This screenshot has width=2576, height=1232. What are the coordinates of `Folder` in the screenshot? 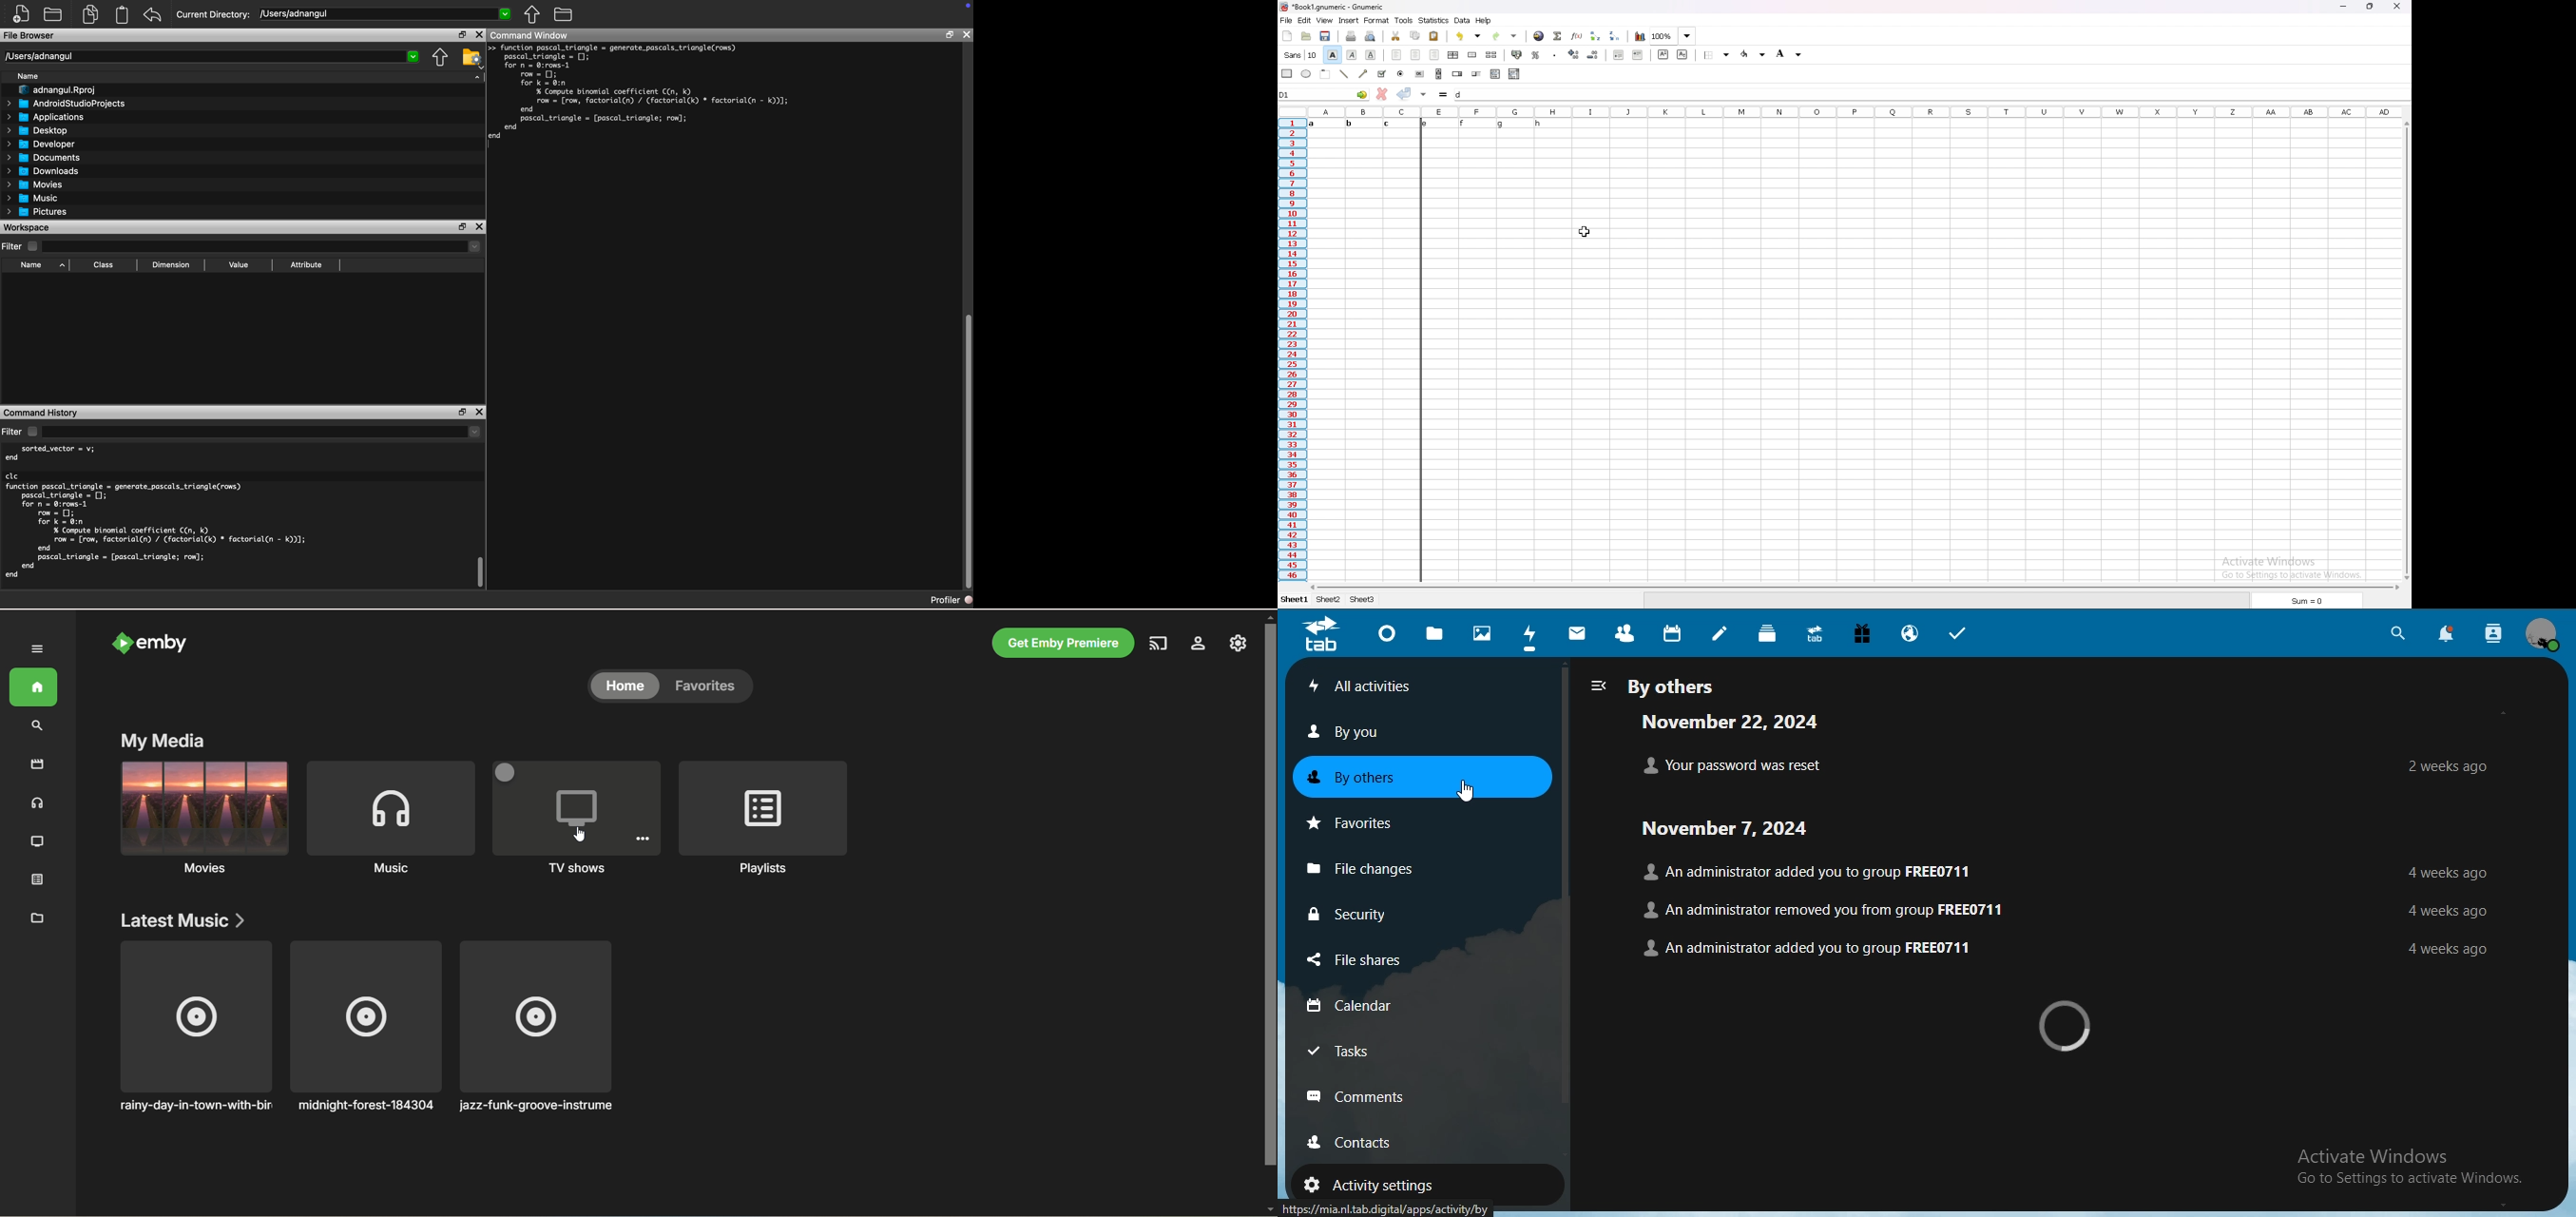 It's located at (53, 15).